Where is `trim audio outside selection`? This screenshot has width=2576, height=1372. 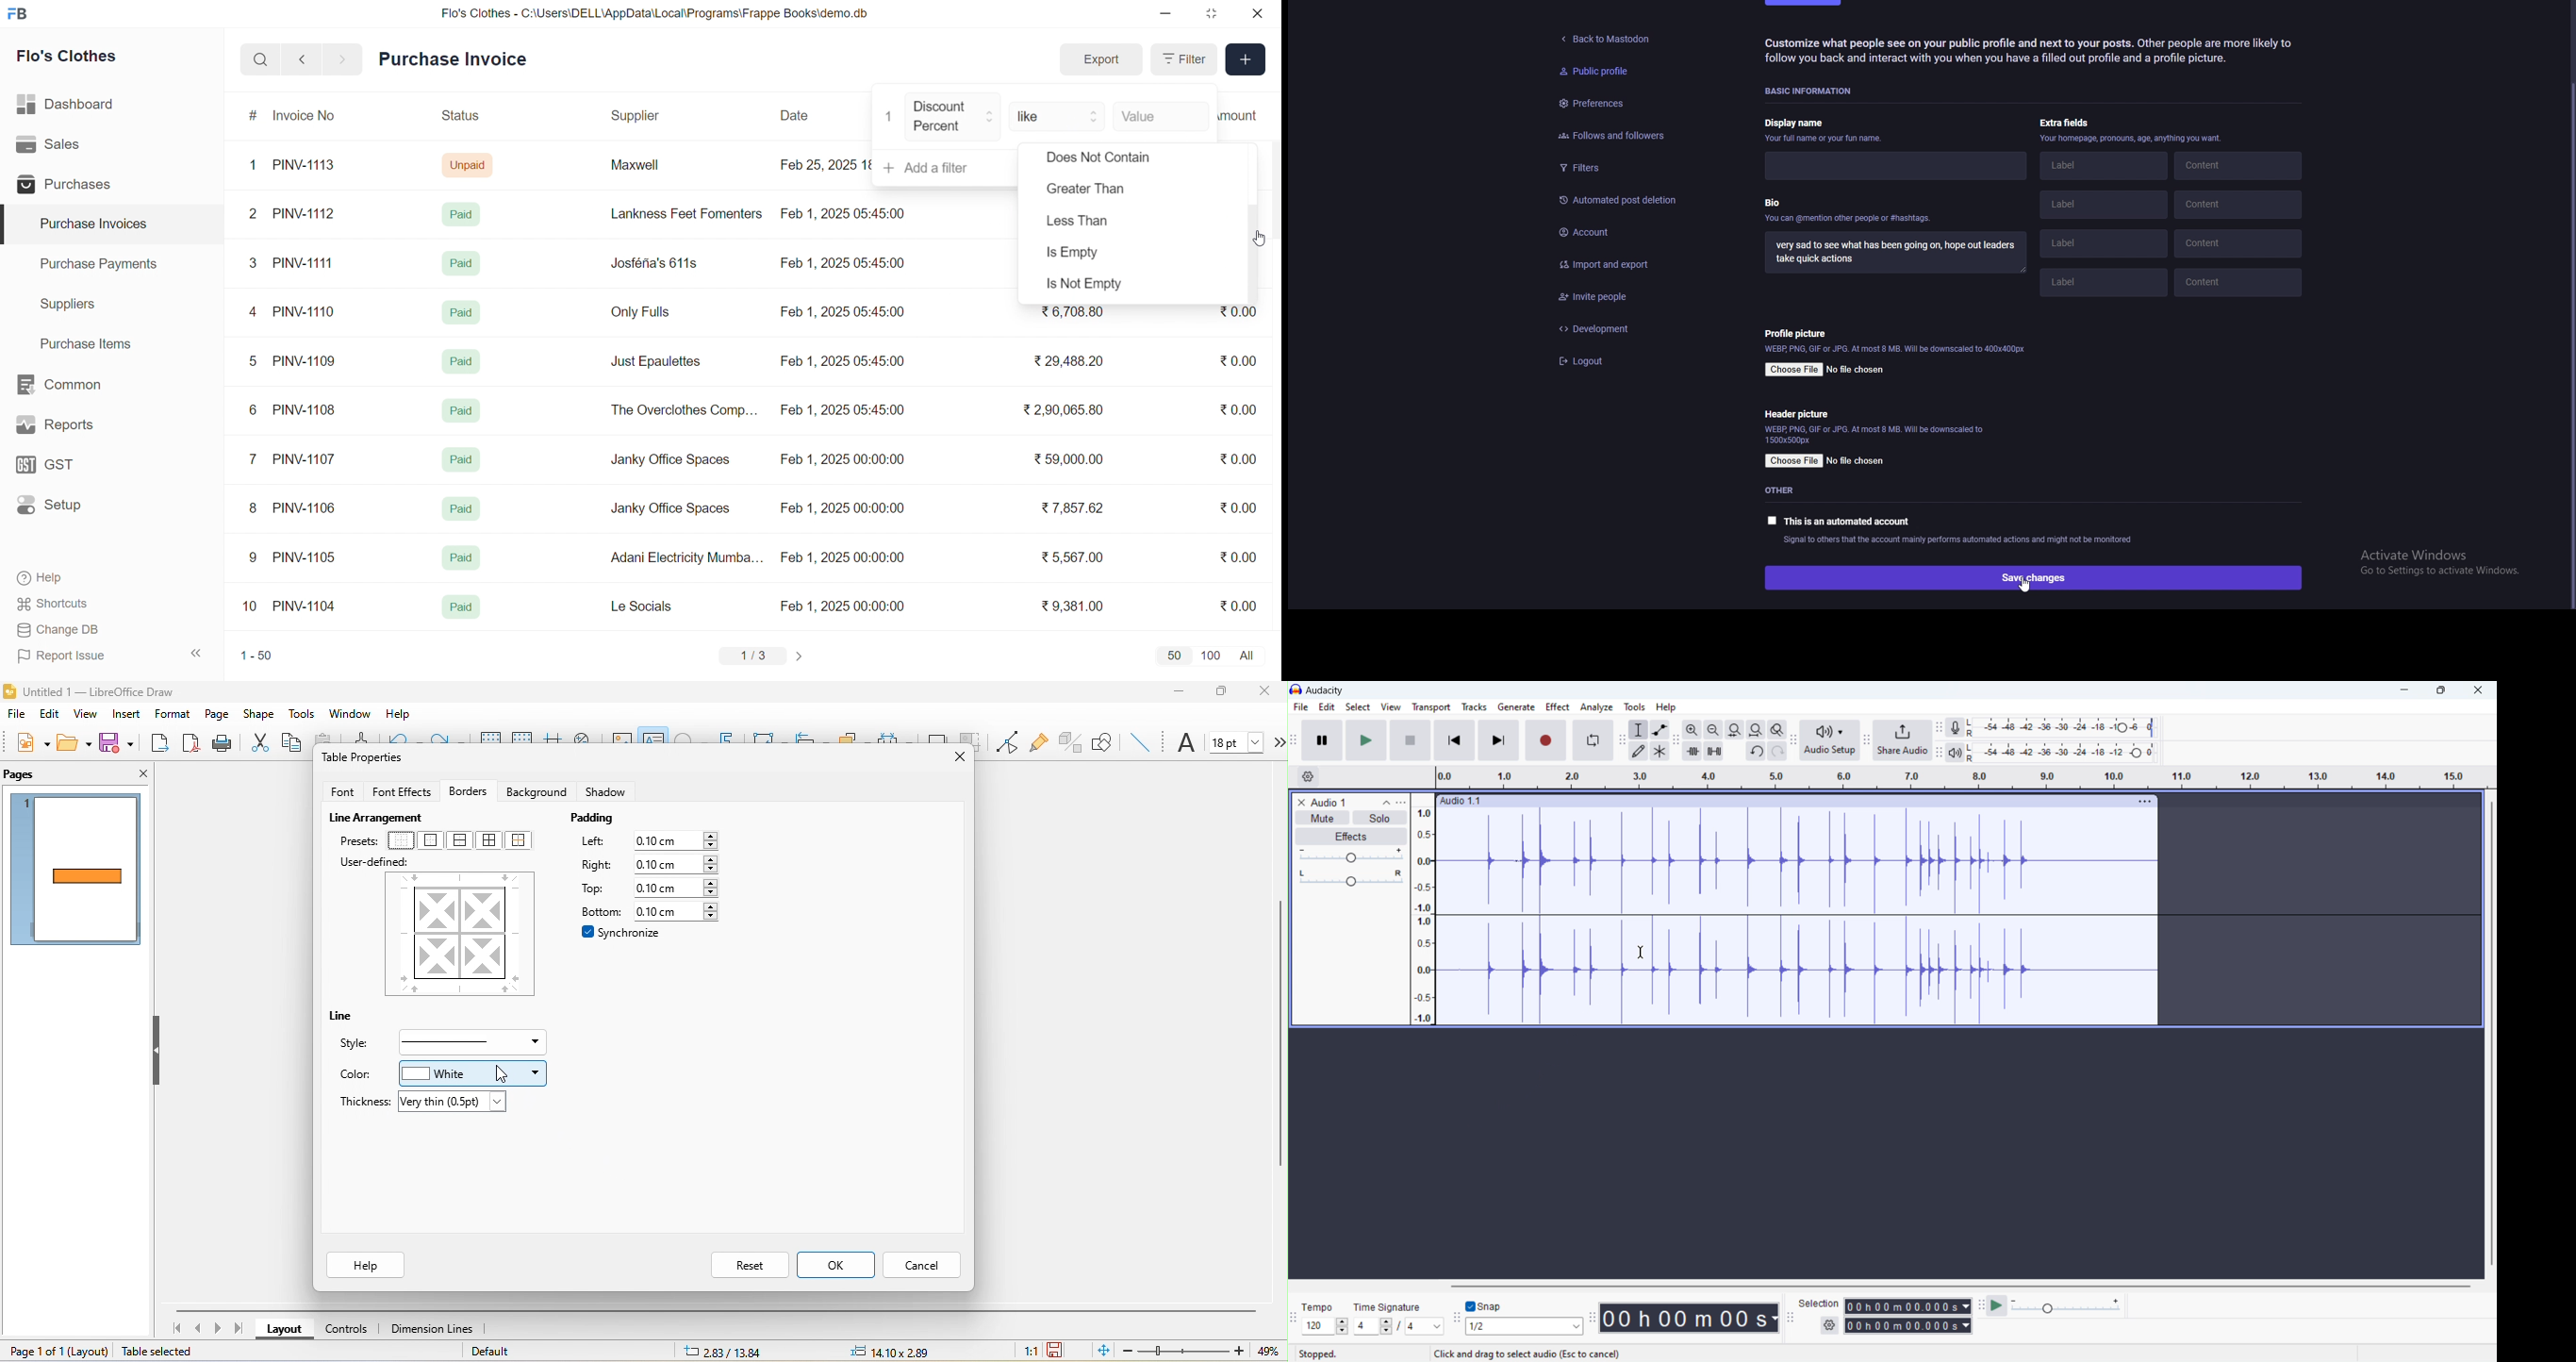
trim audio outside selection is located at coordinates (1693, 751).